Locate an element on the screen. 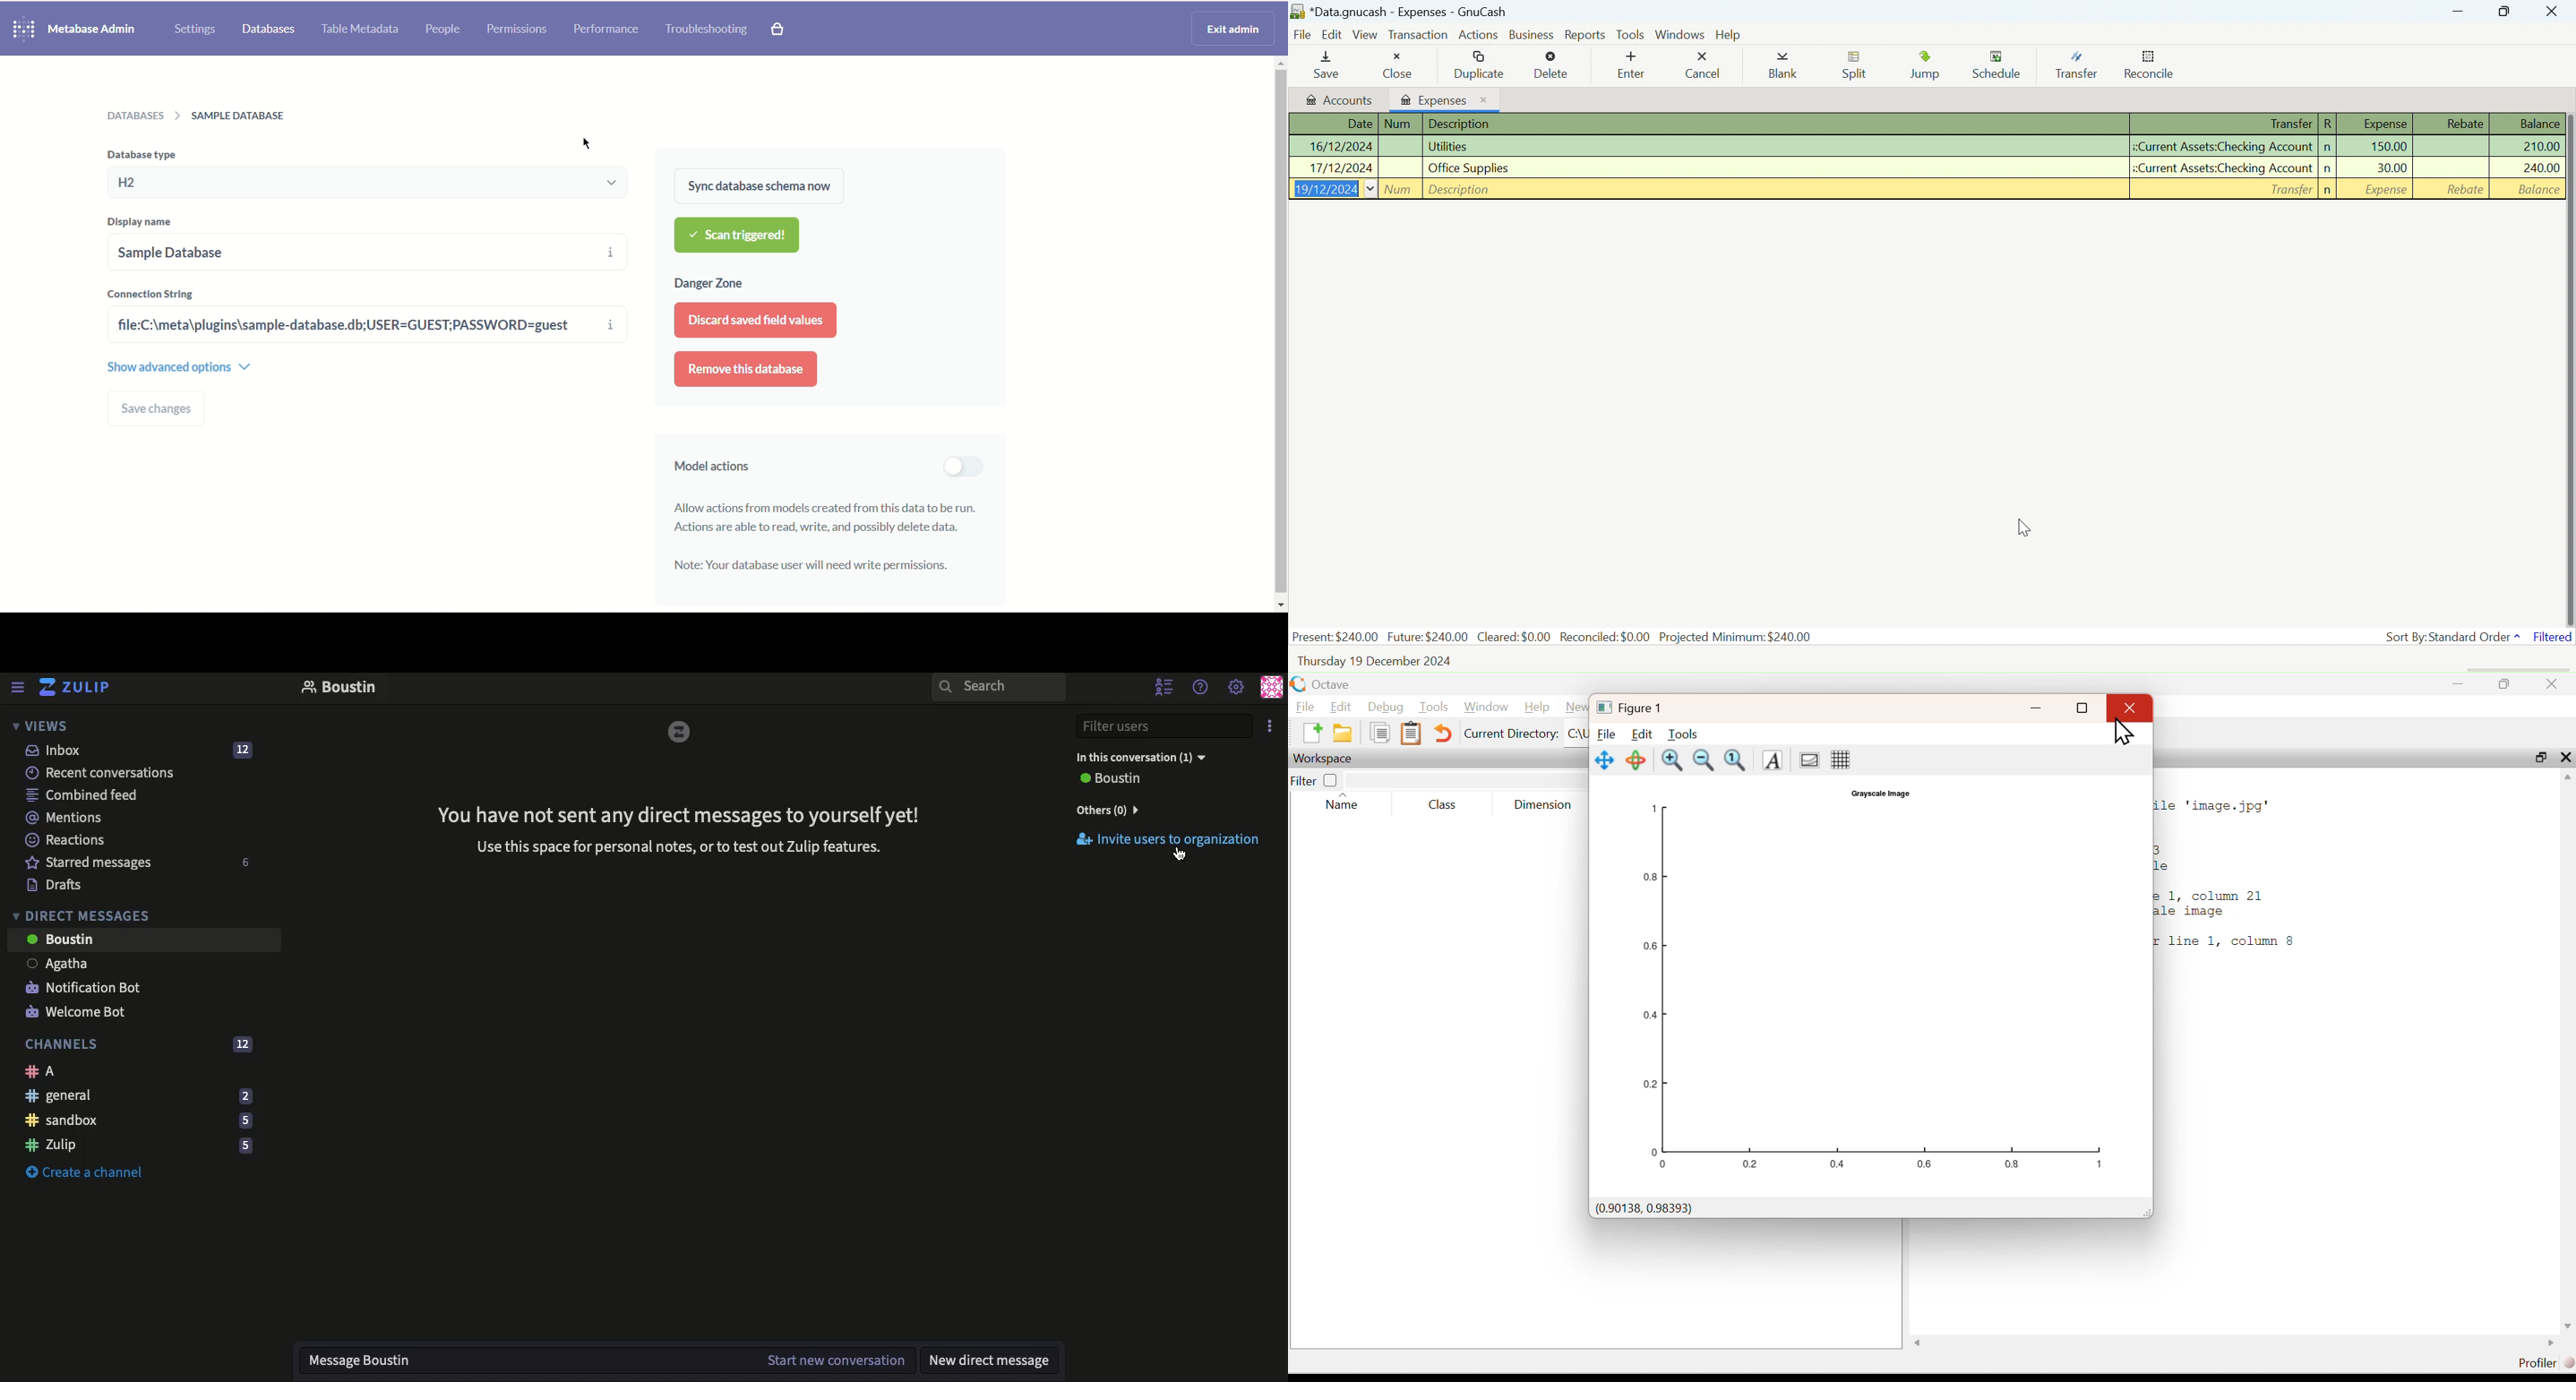  Zulip is located at coordinates (674, 732).